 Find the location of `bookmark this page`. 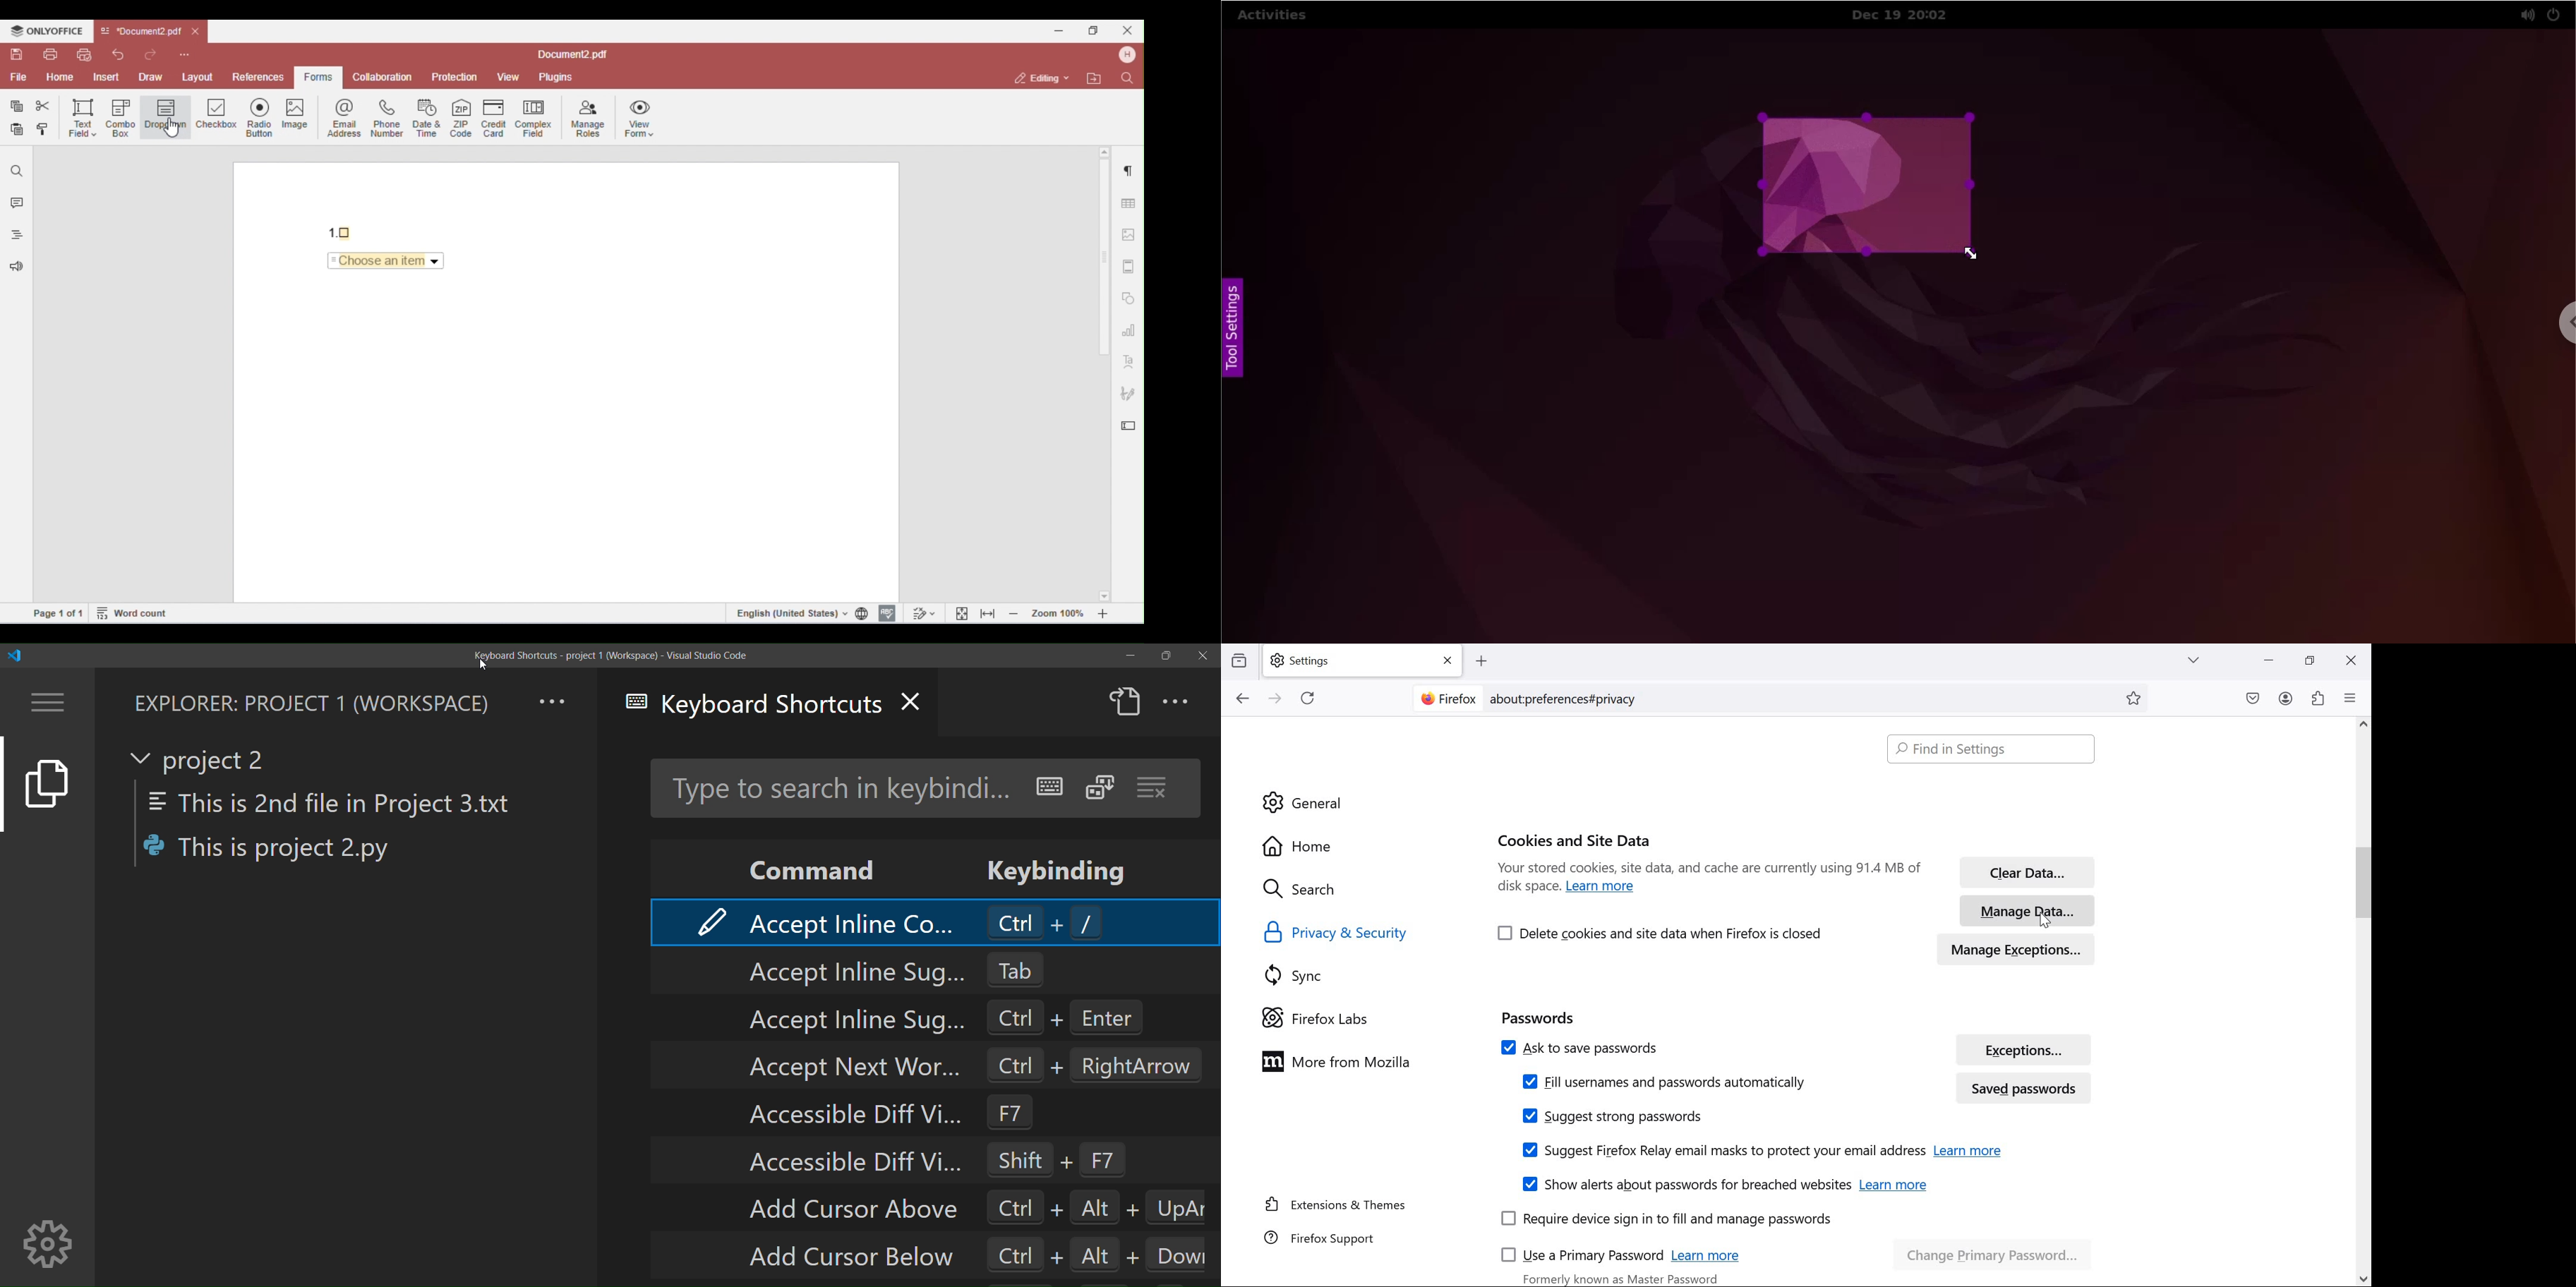

bookmark this page is located at coordinates (2138, 699).